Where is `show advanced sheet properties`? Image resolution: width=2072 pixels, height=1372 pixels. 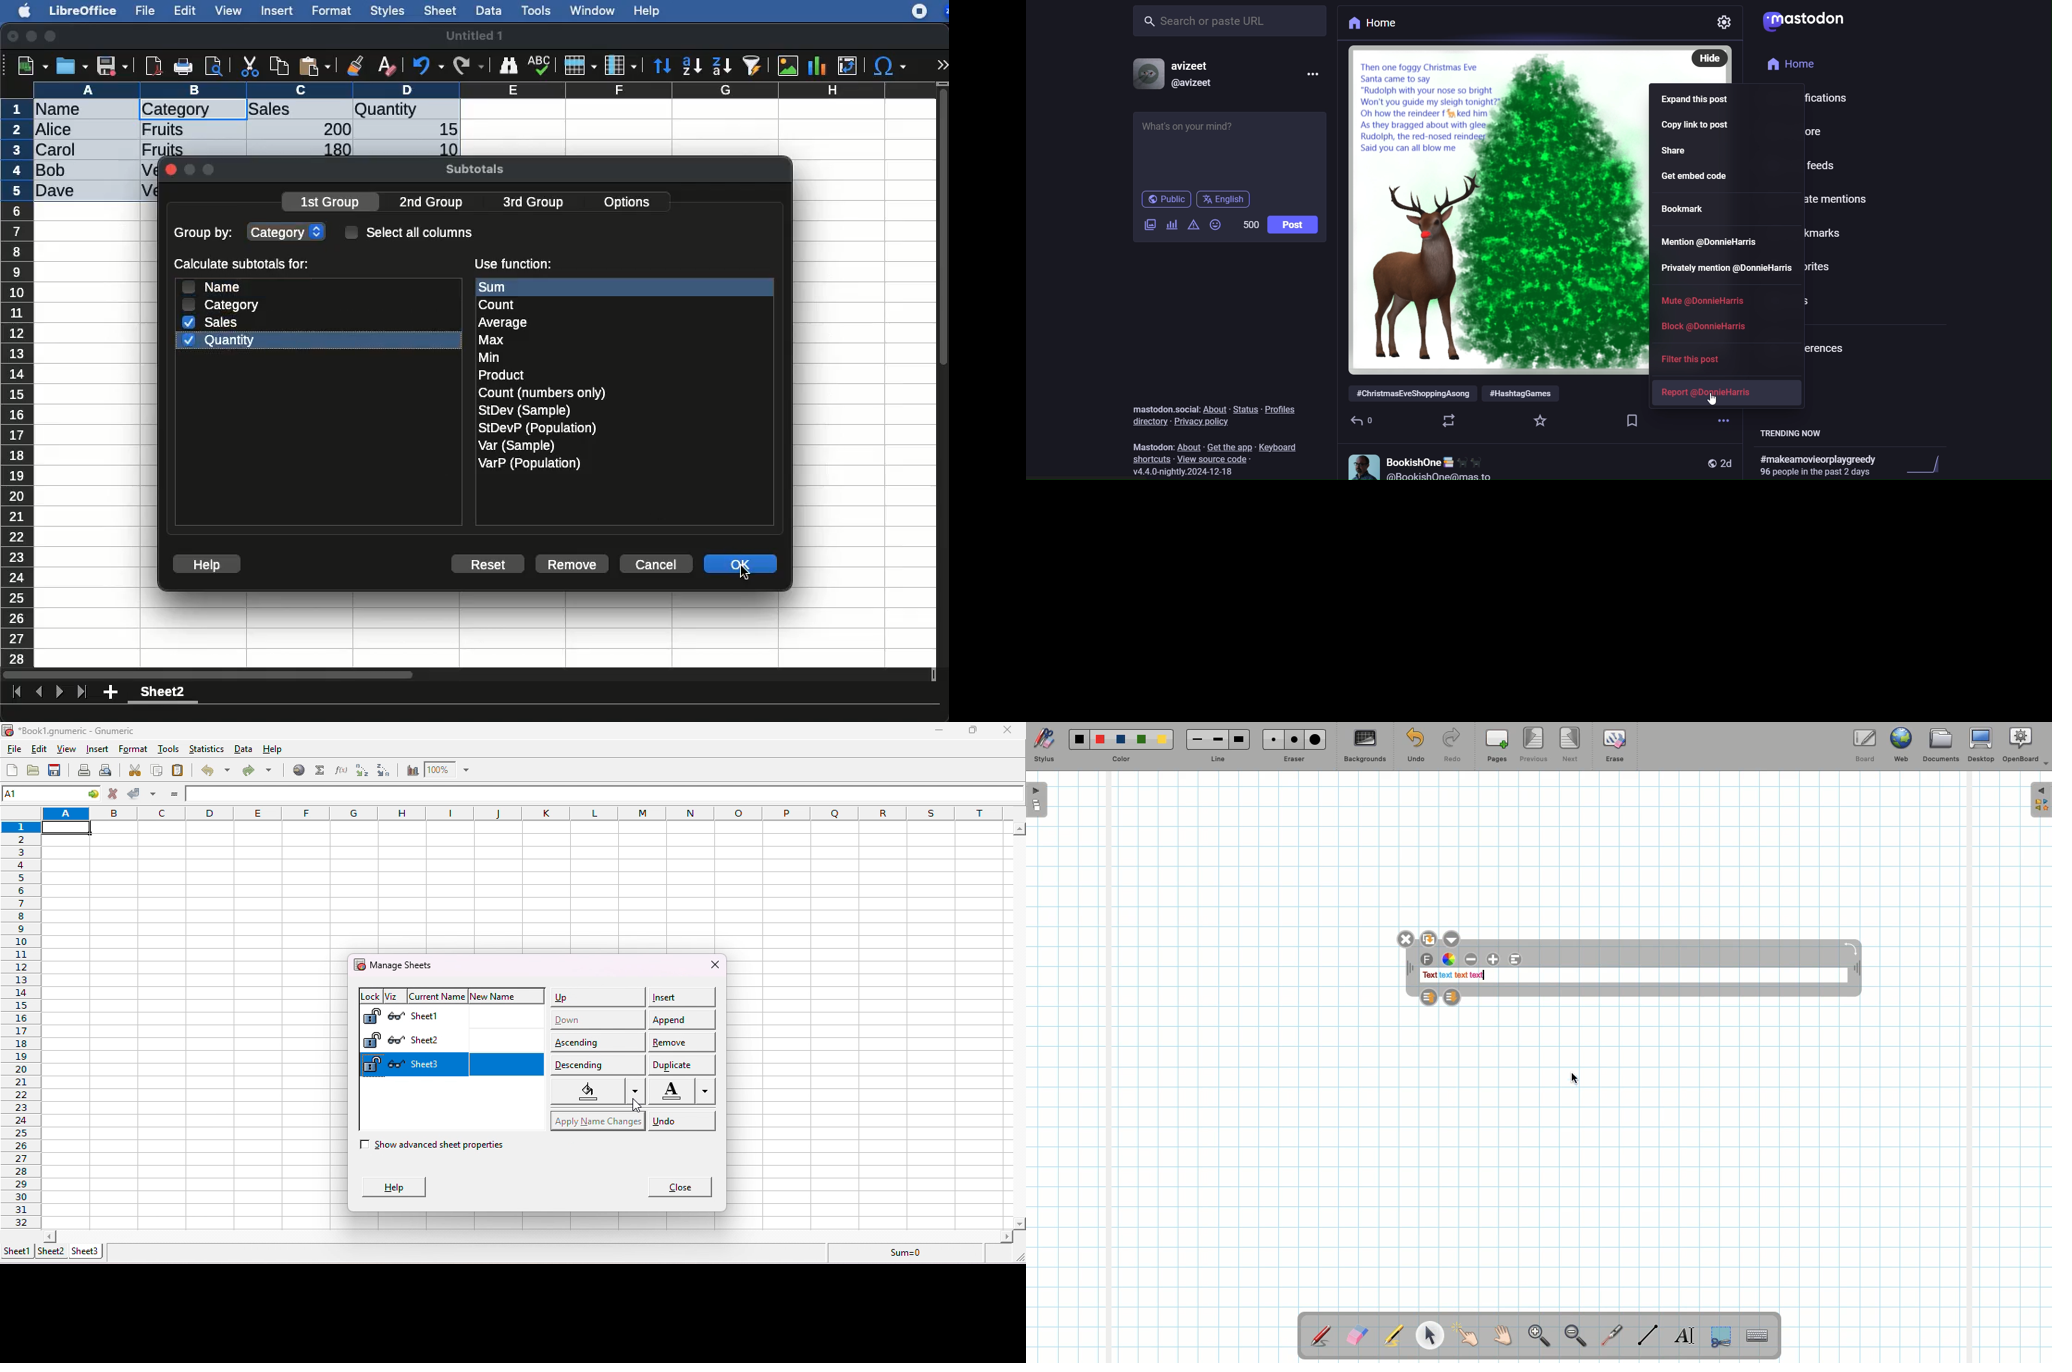 show advanced sheet properties is located at coordinates (451, 1148).